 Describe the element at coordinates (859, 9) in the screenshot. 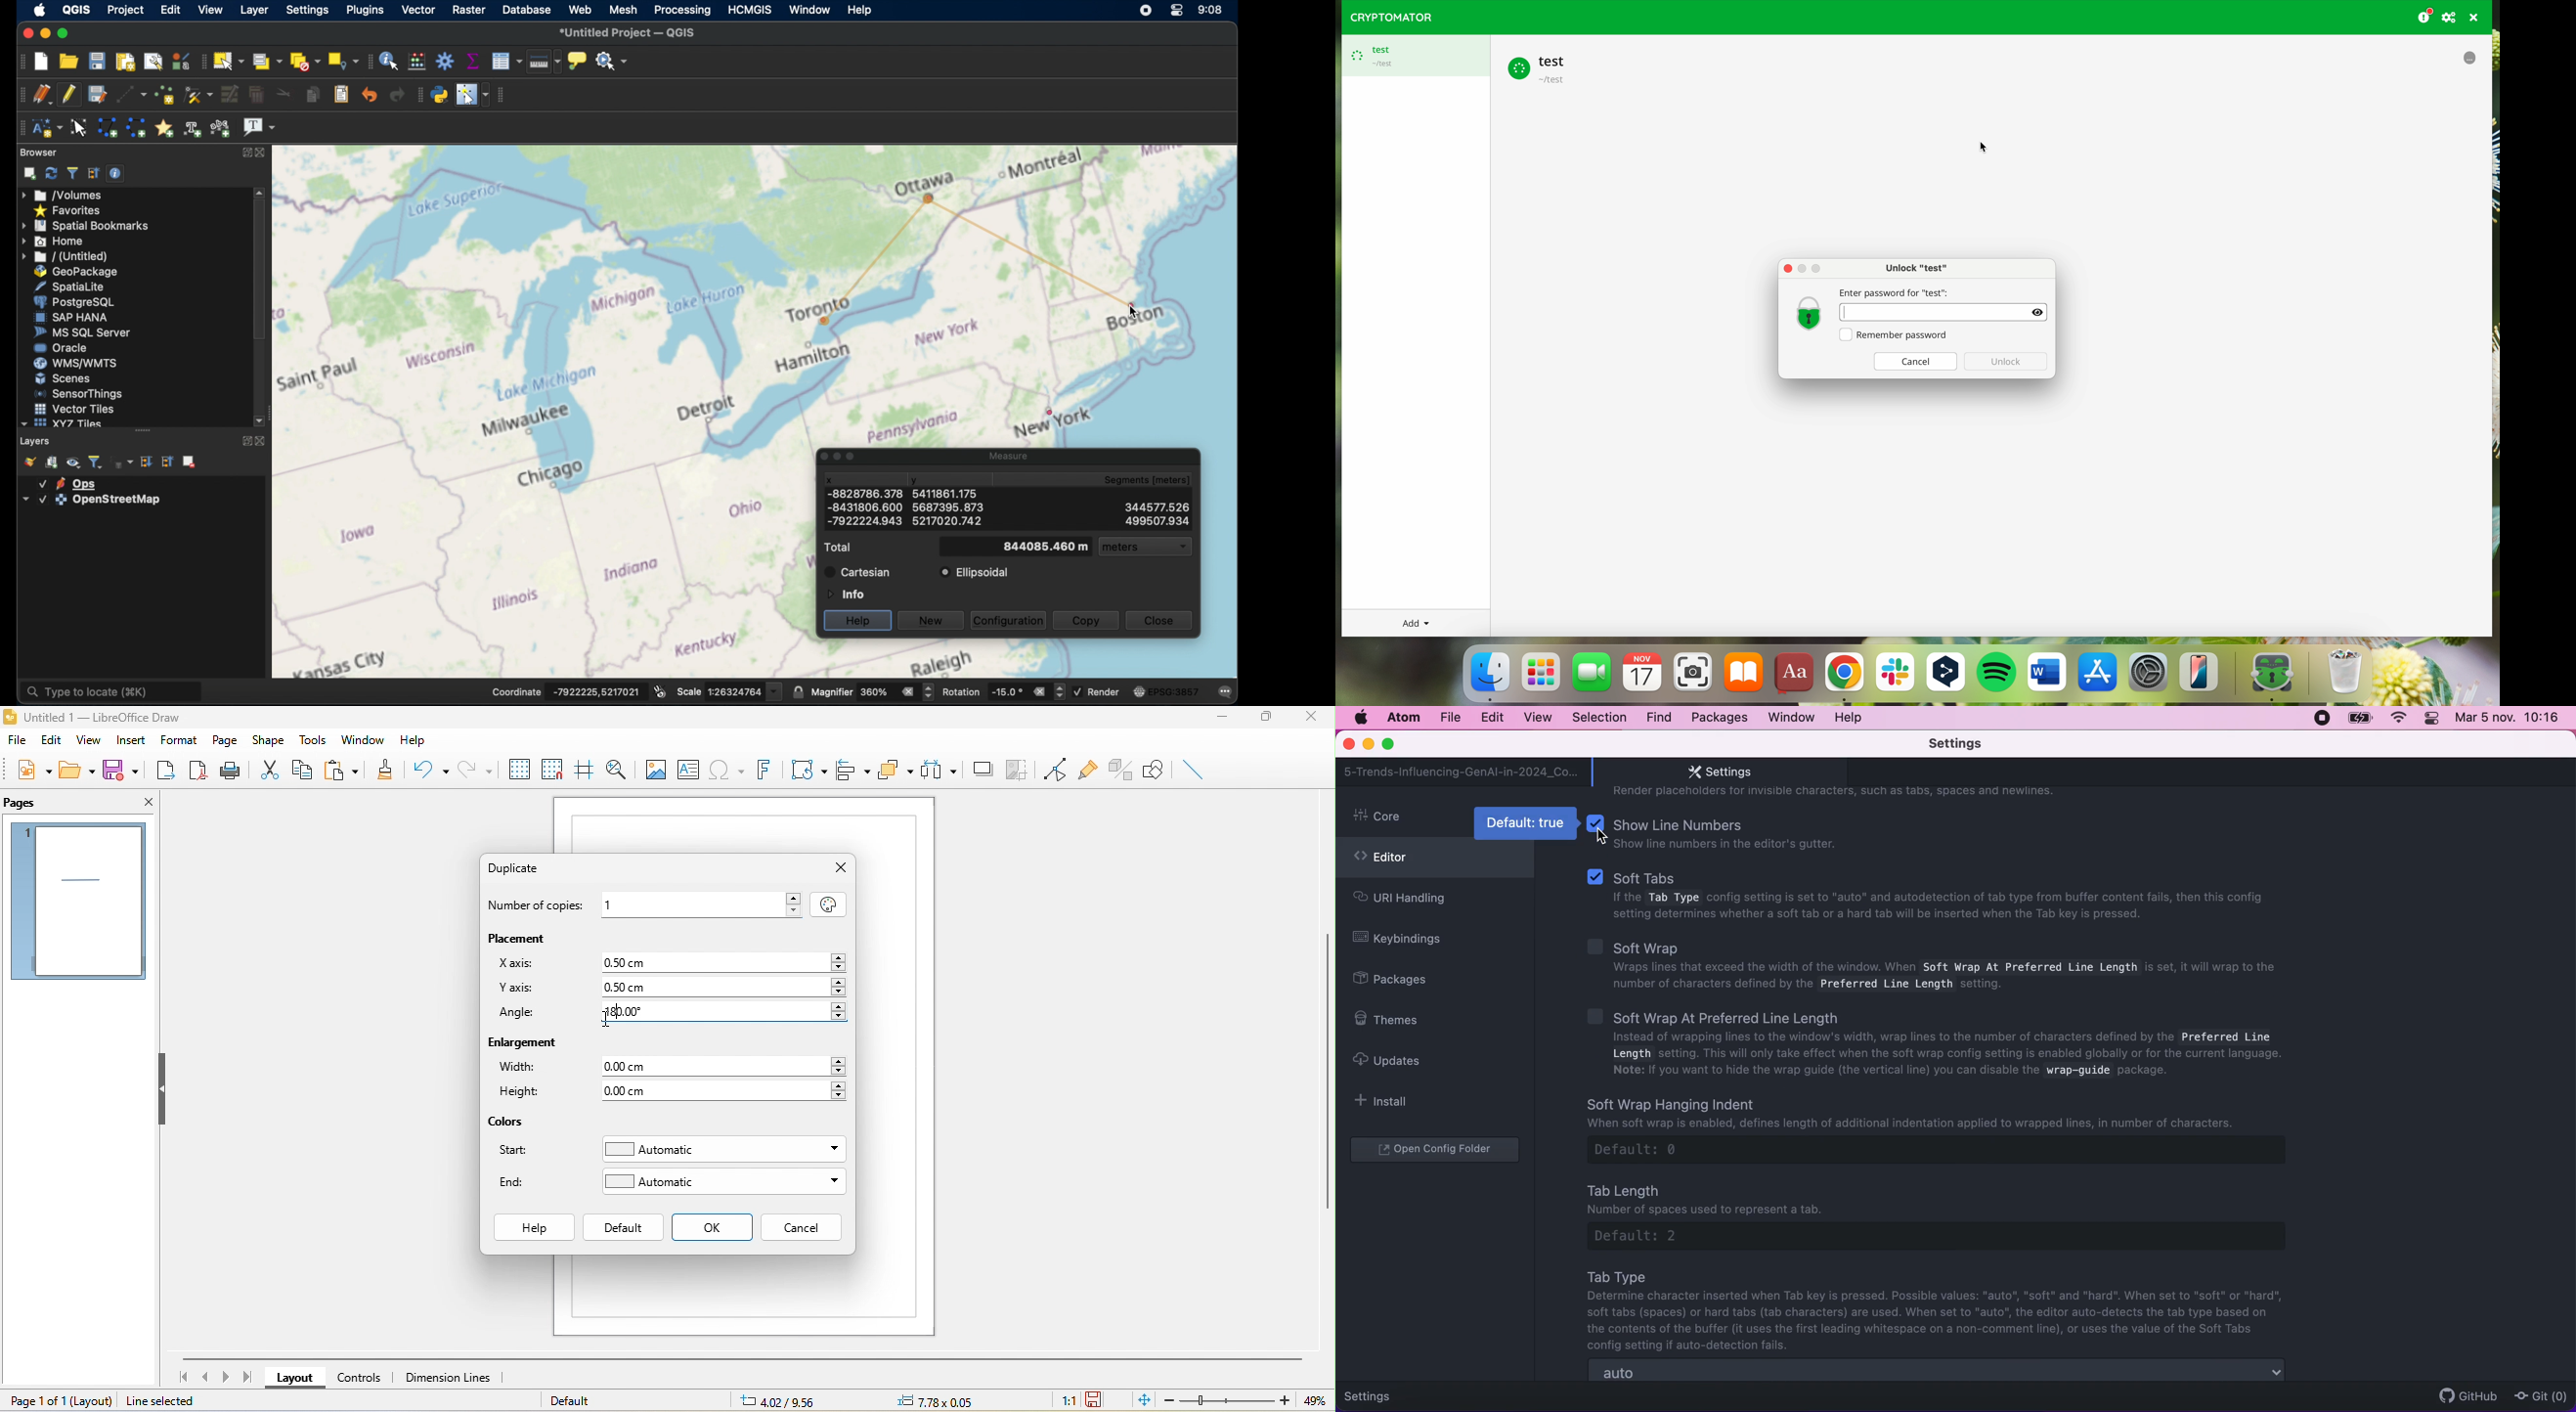

I see `help` at that location.